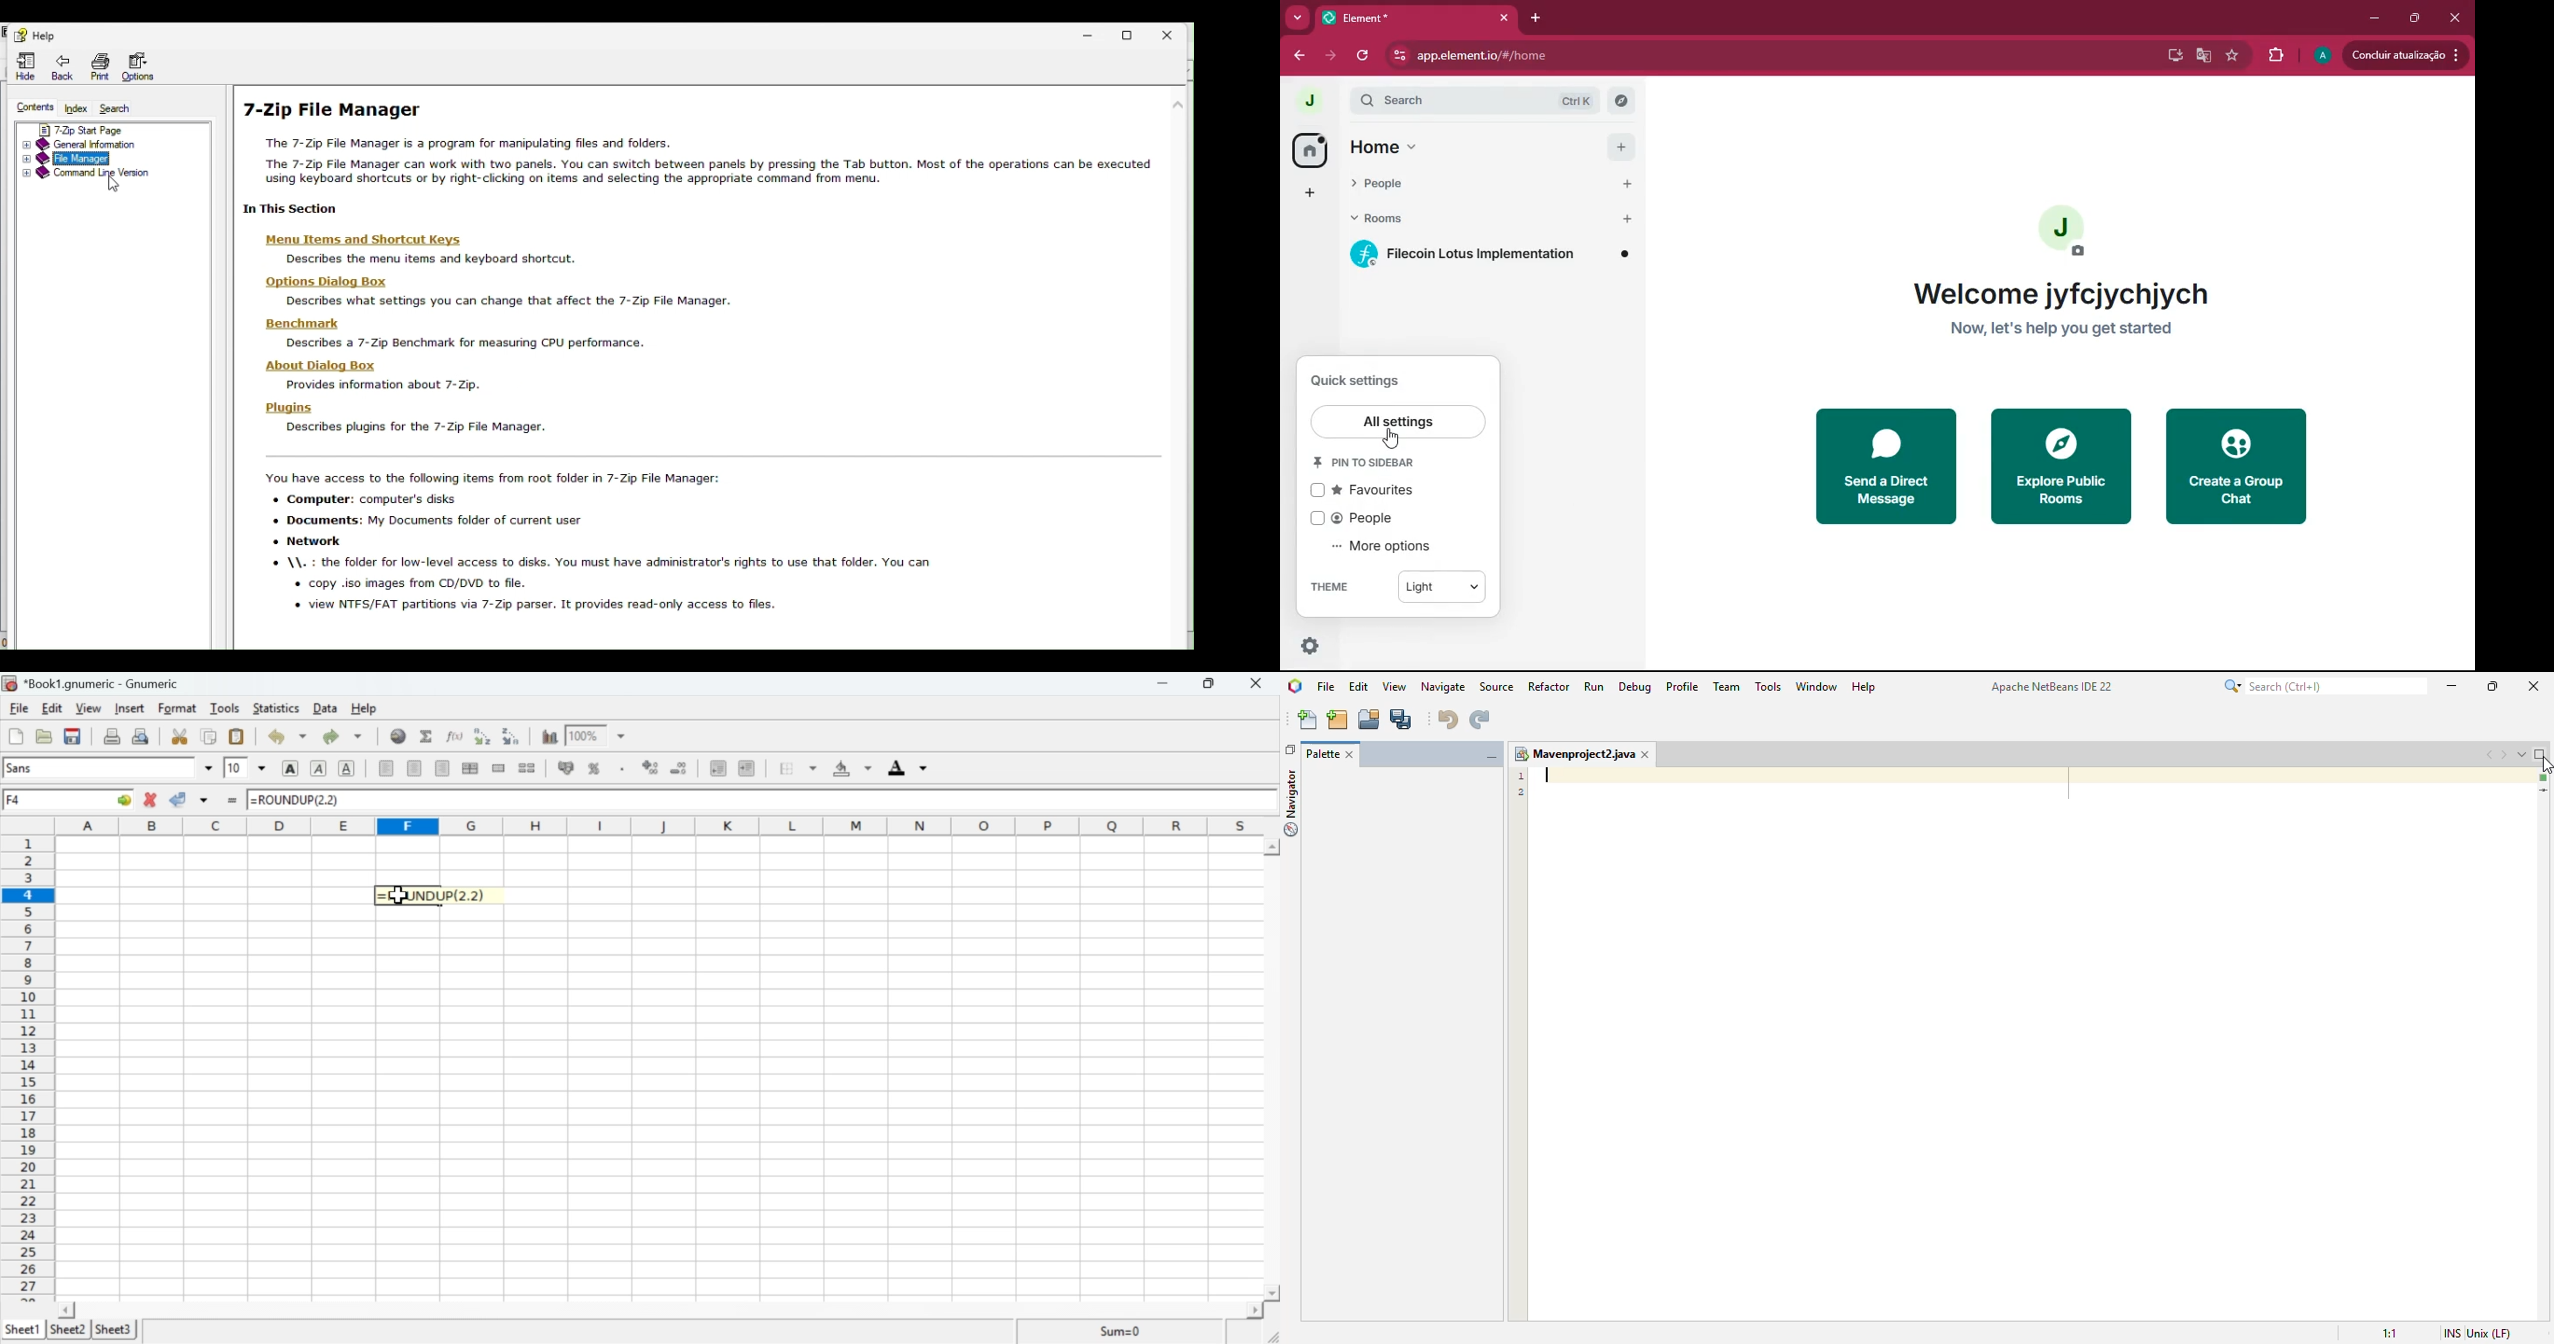 The image size is (2576, 1344). What do you see at coordinates (1309, 648) in the screenshot?
I see `settings` at bounding box center [1309, 648].